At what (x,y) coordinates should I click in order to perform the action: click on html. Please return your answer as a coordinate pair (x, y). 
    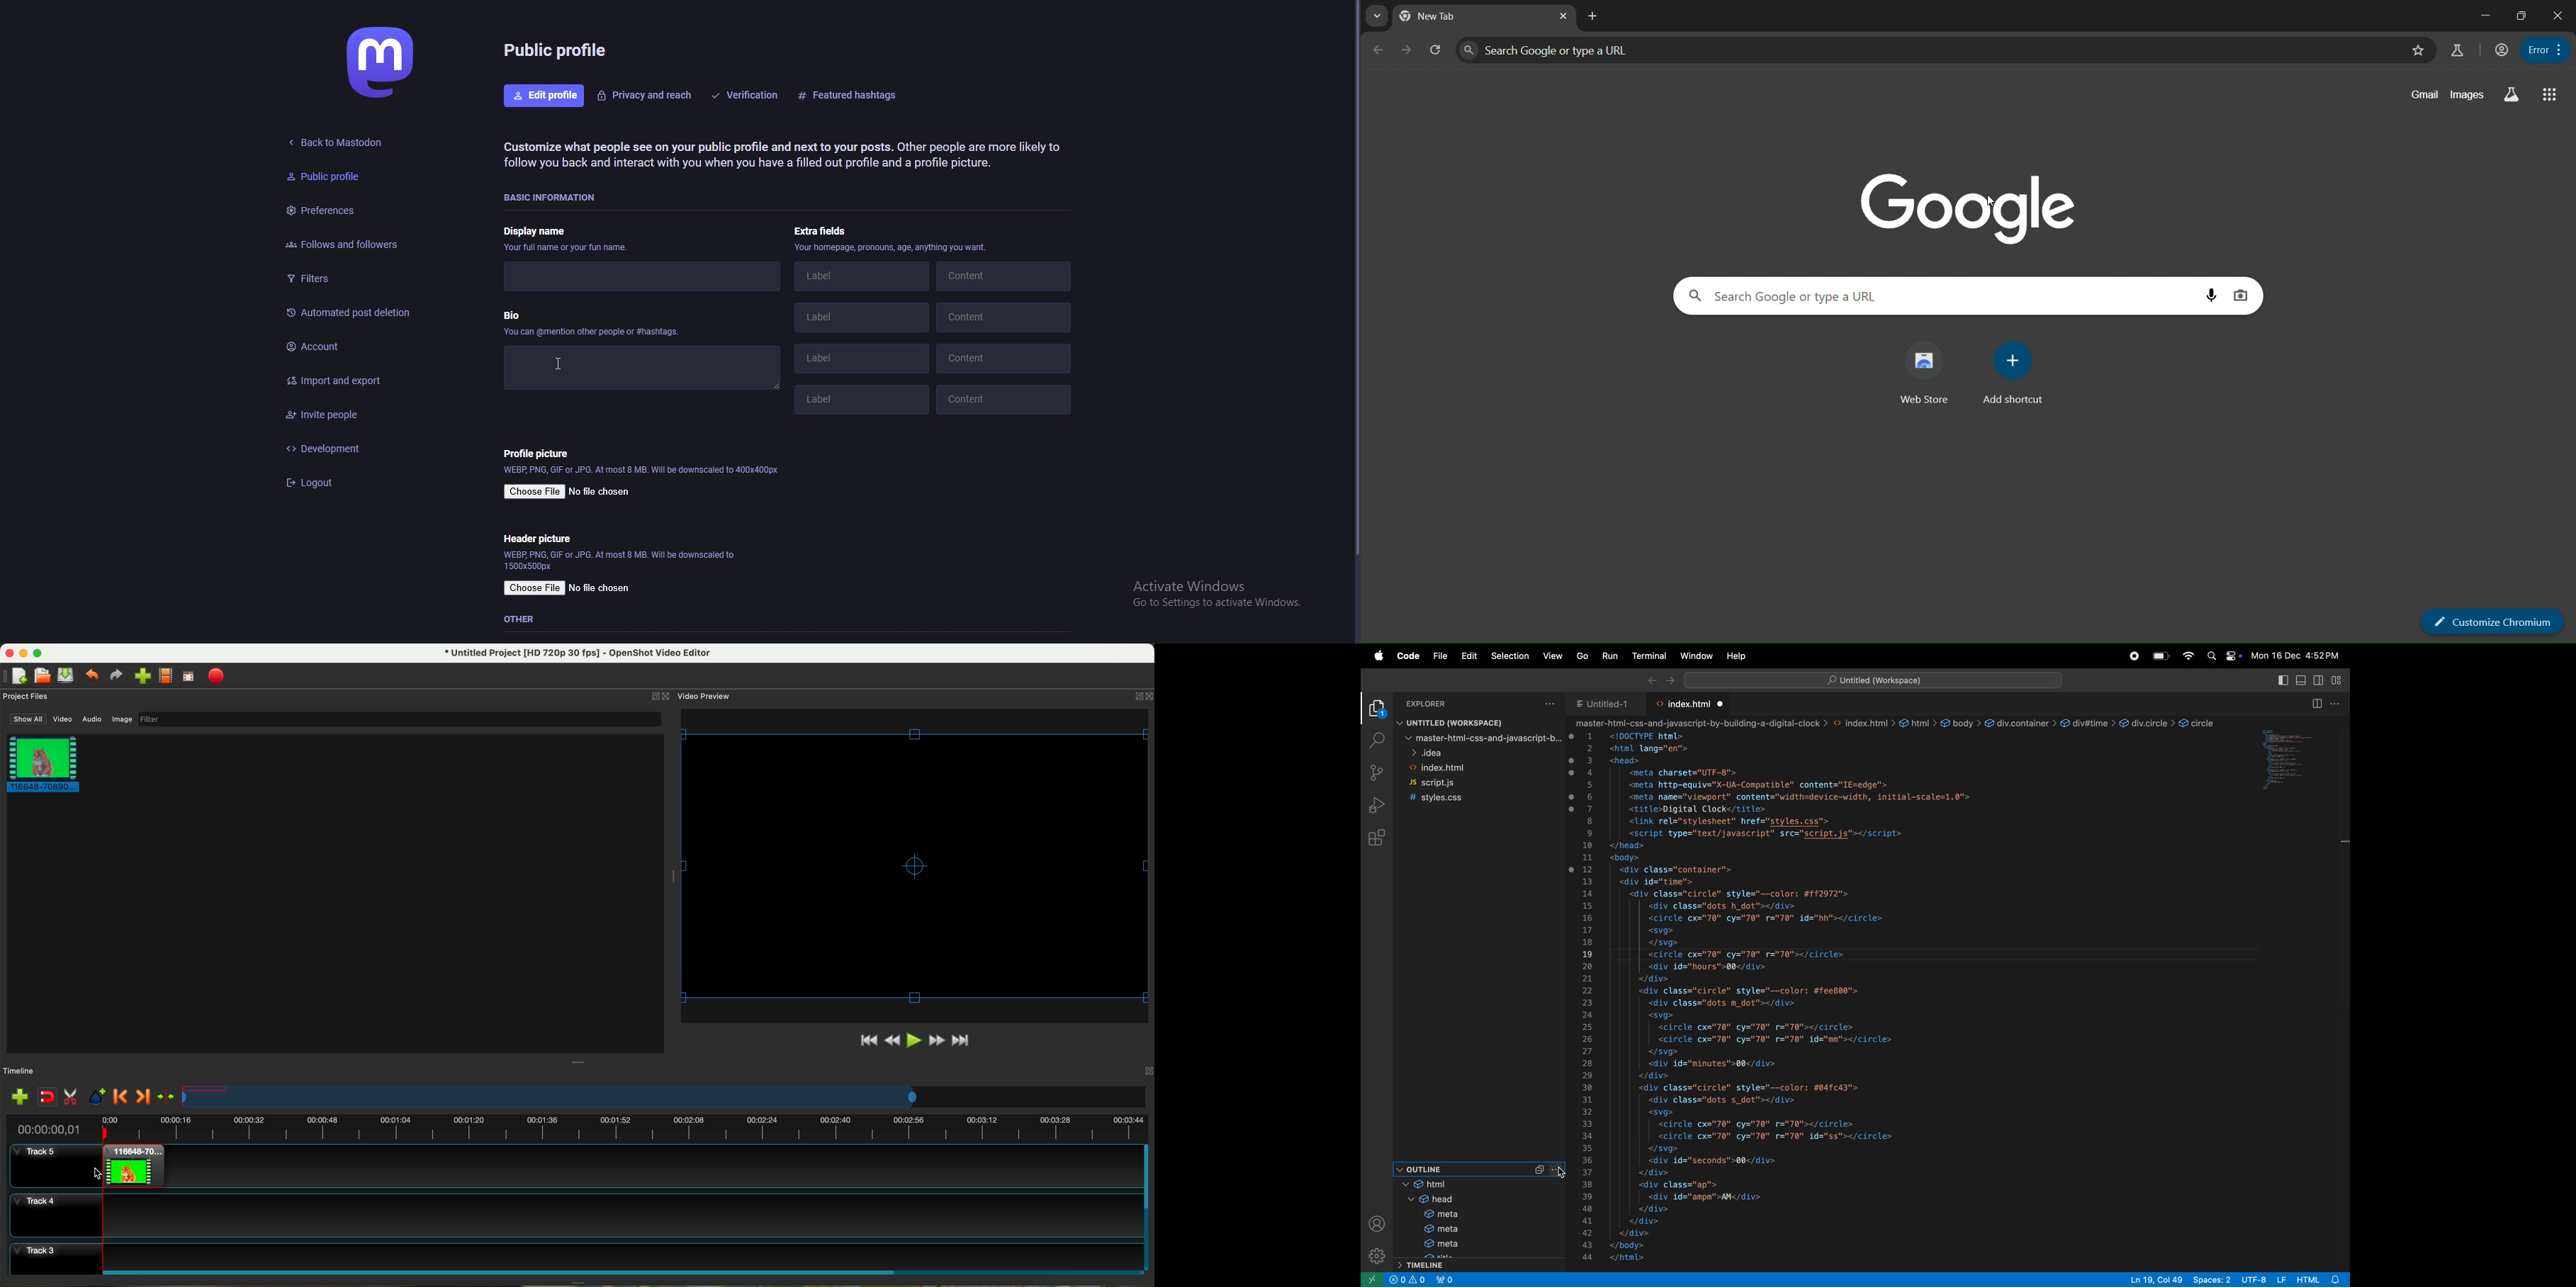
    Looking at the image, I should click on (1441, 1185).